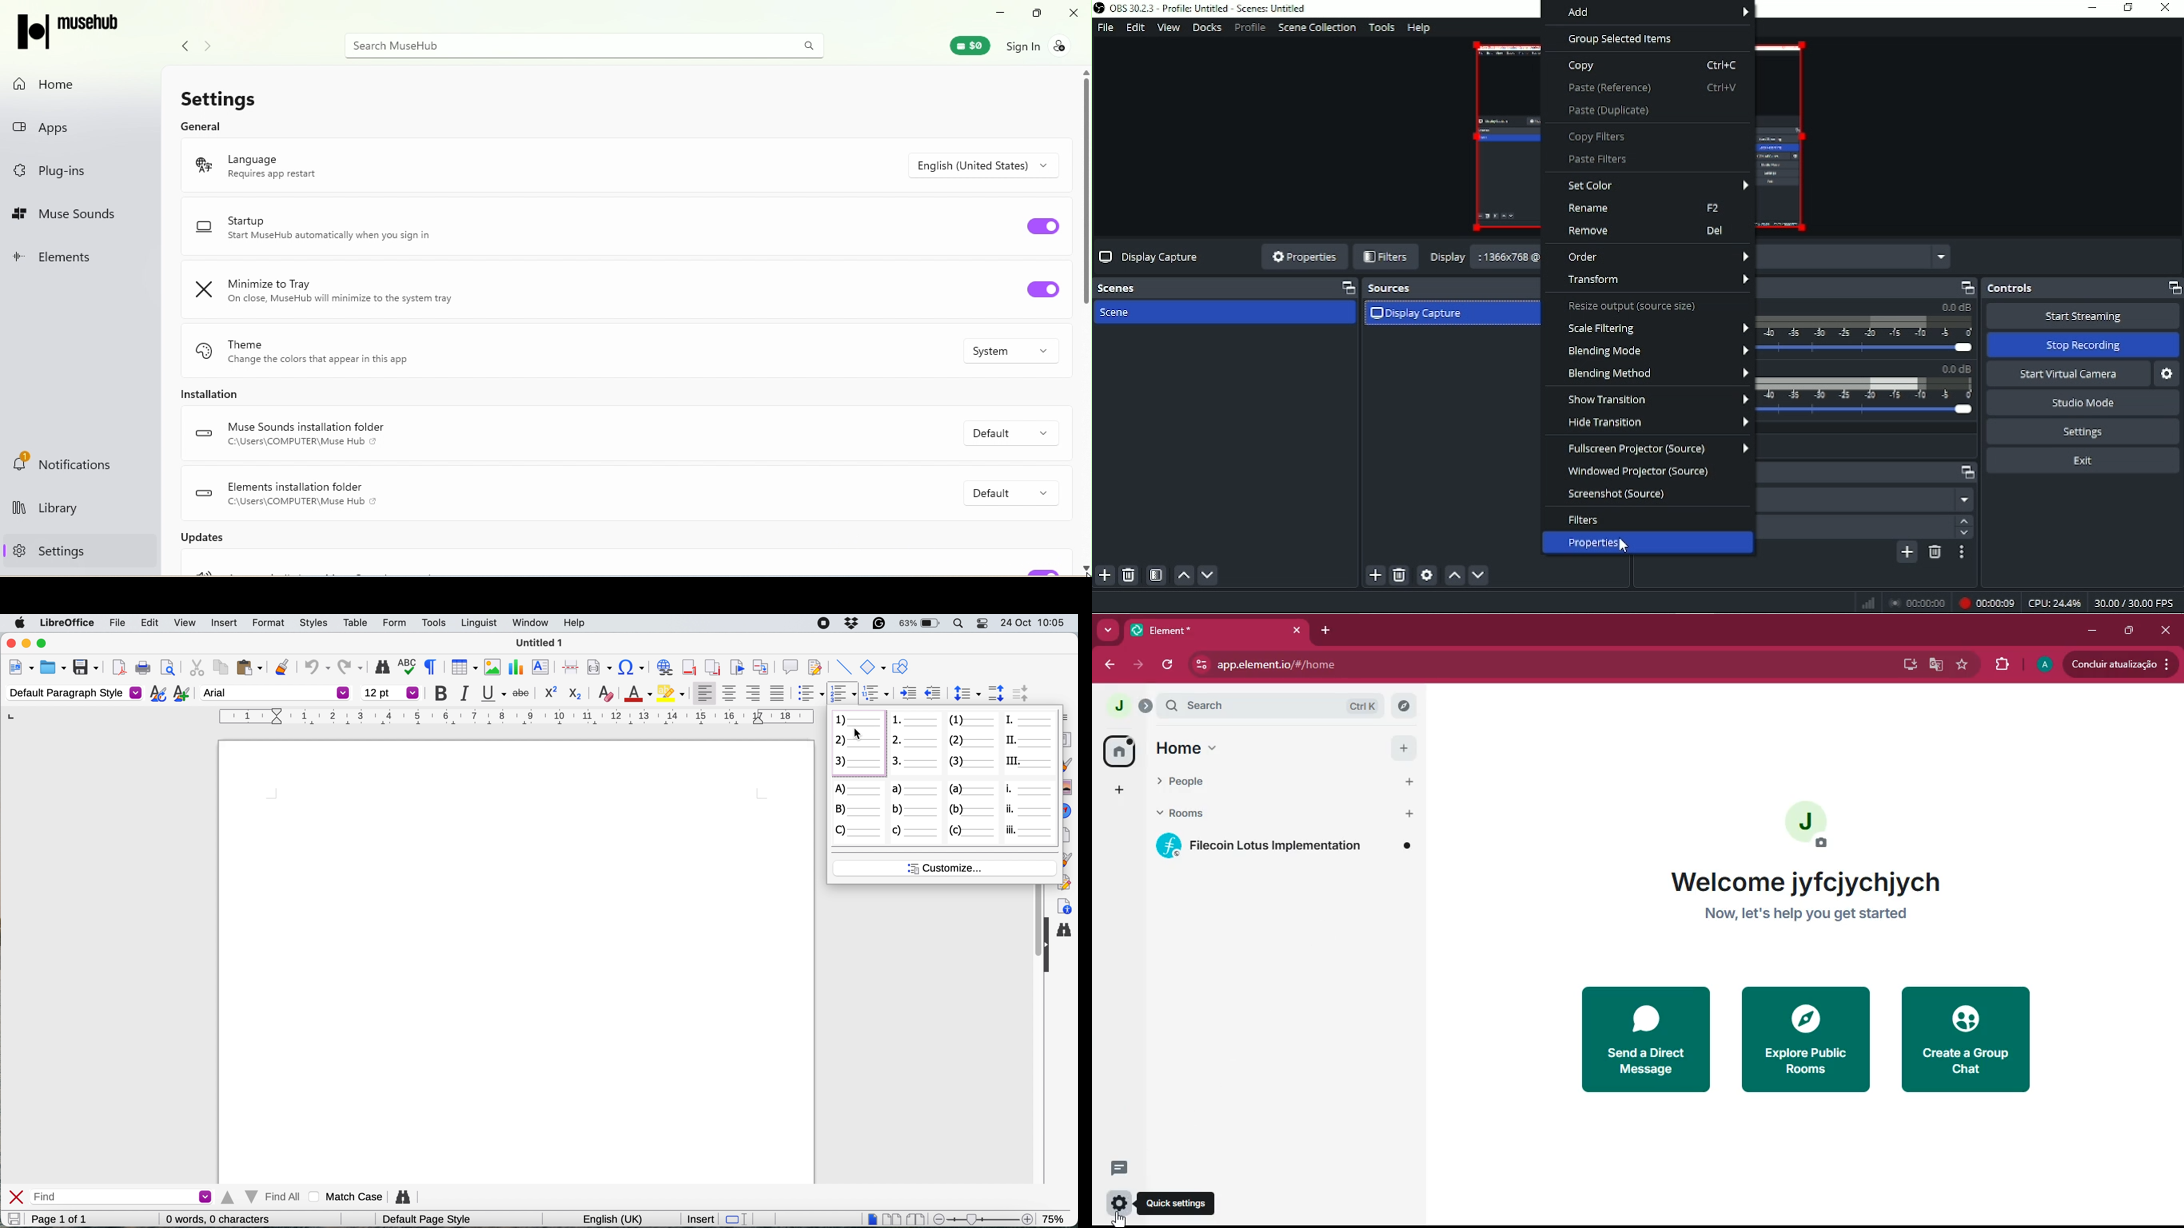 This screenshot has width=2184, height=1232. I want to click on Scale filtering, so click(1657, 329).